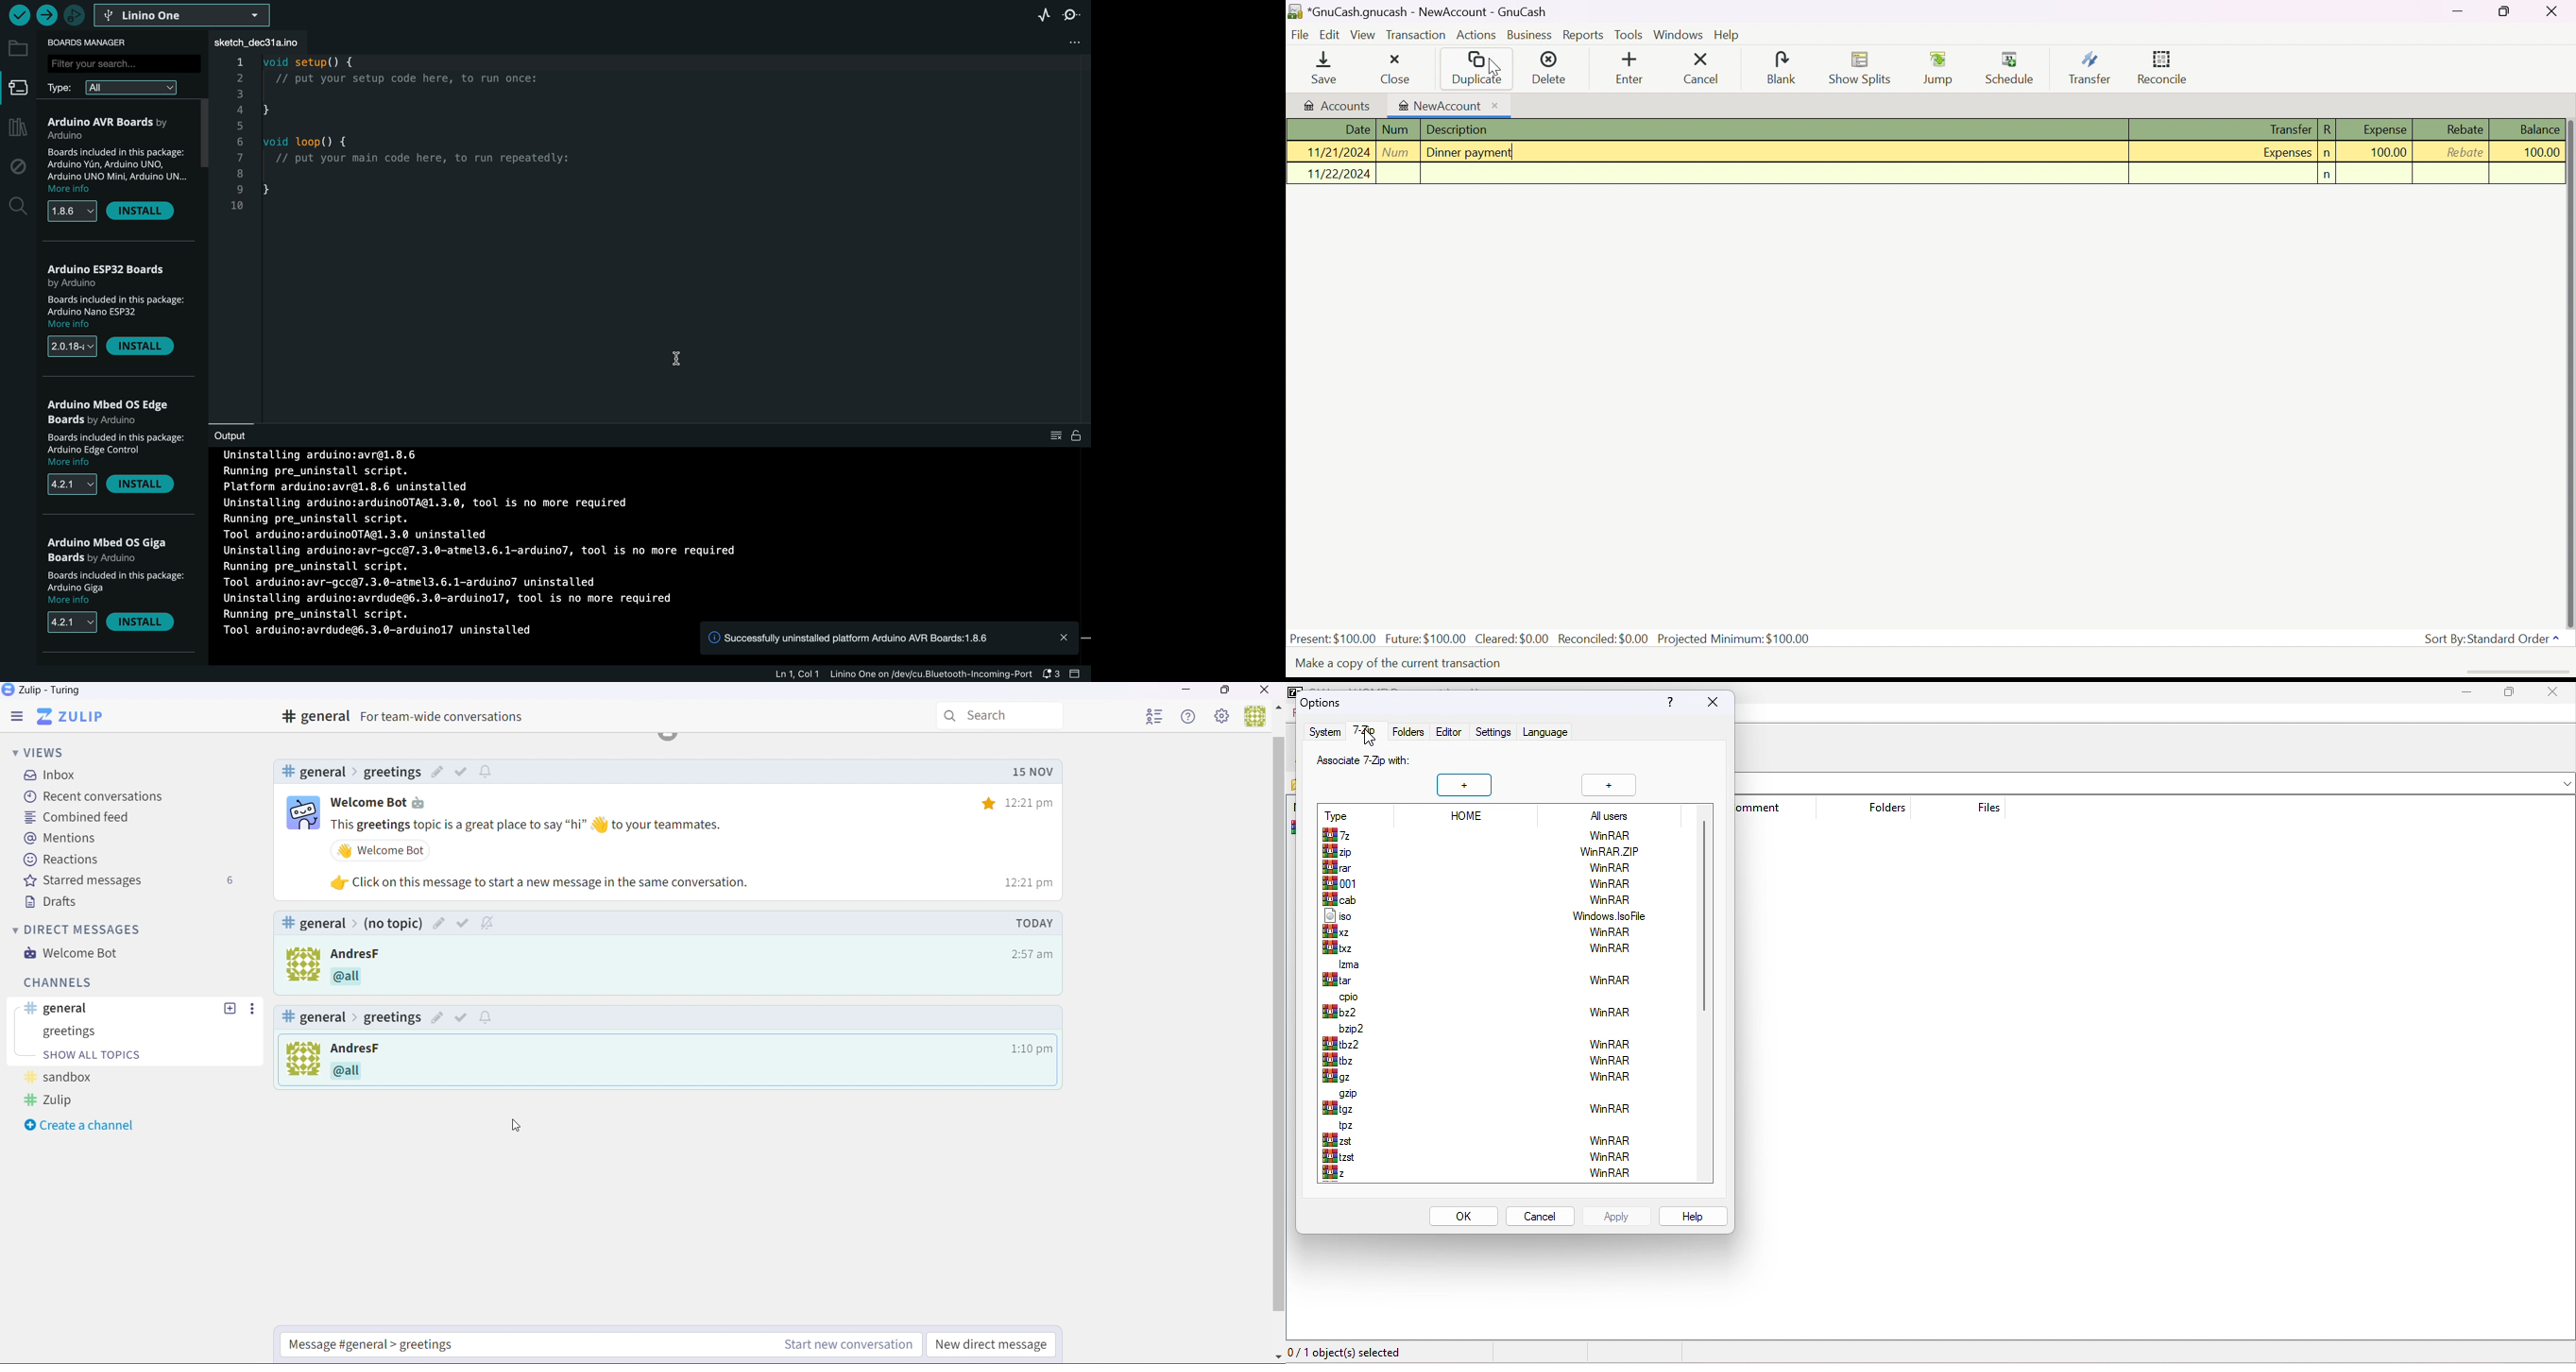  What do you see at coordinates (1464, 786) in the screenshot?
I see `+` at bounding box center [1464, 786].